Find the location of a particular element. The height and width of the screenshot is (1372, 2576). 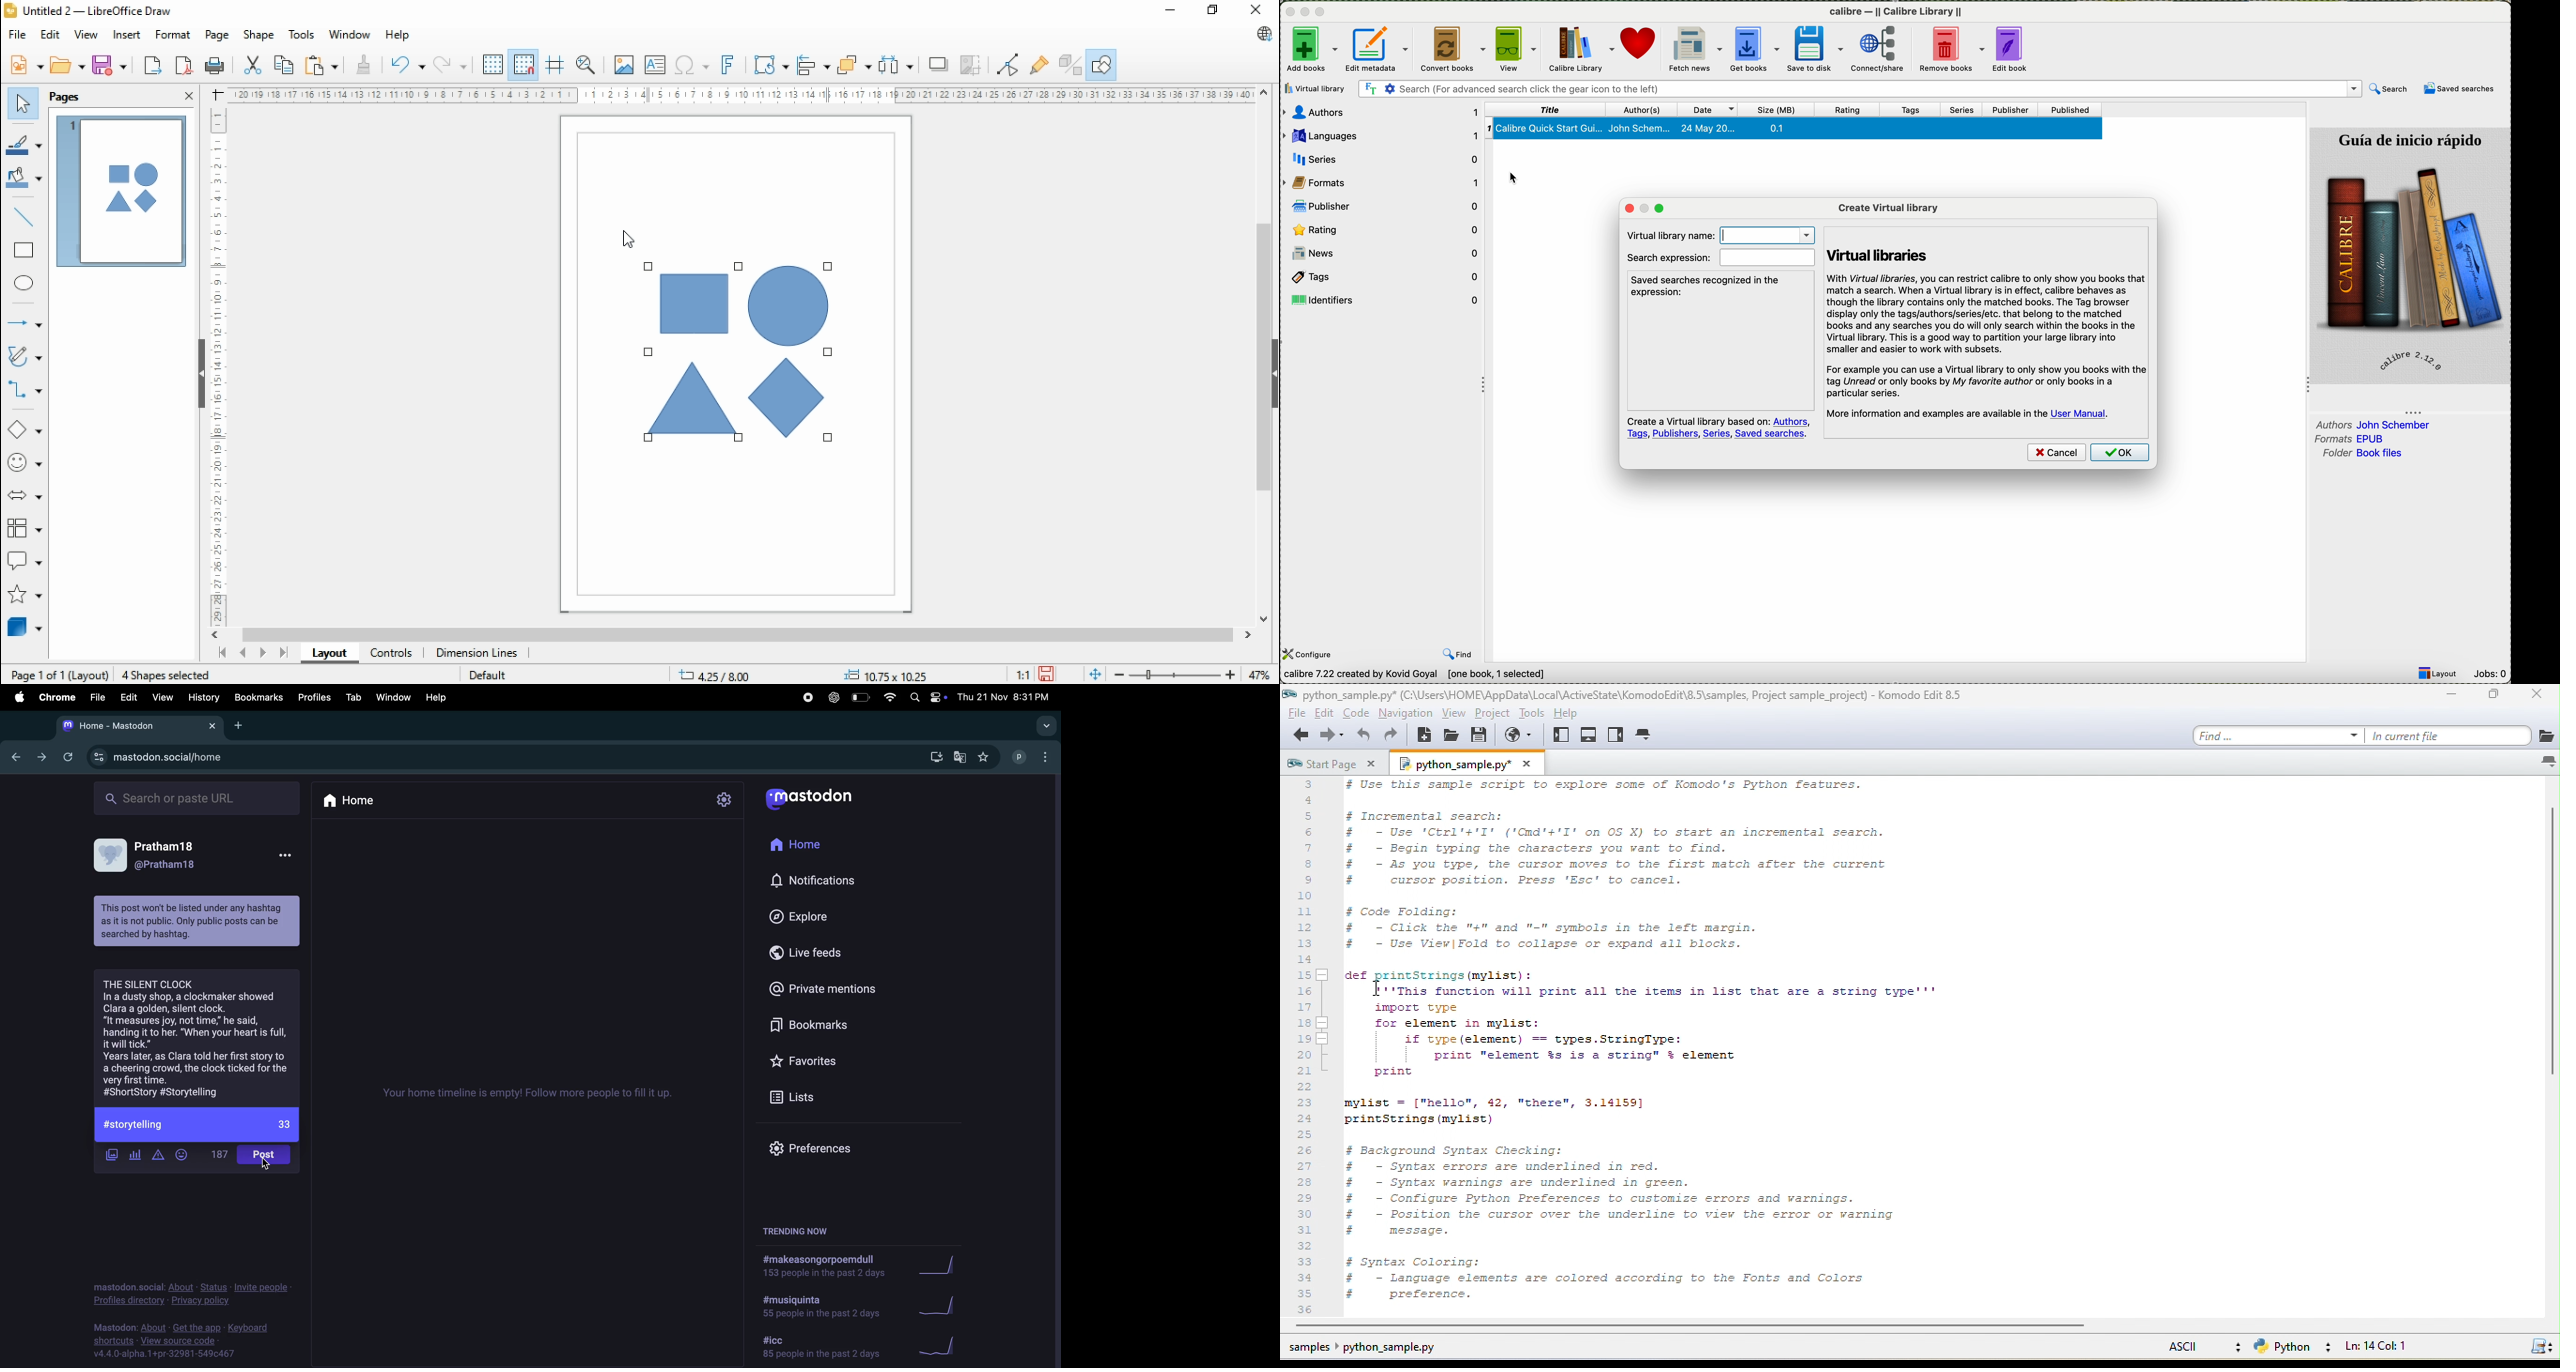

serie is located at coordinates (1384, 157).